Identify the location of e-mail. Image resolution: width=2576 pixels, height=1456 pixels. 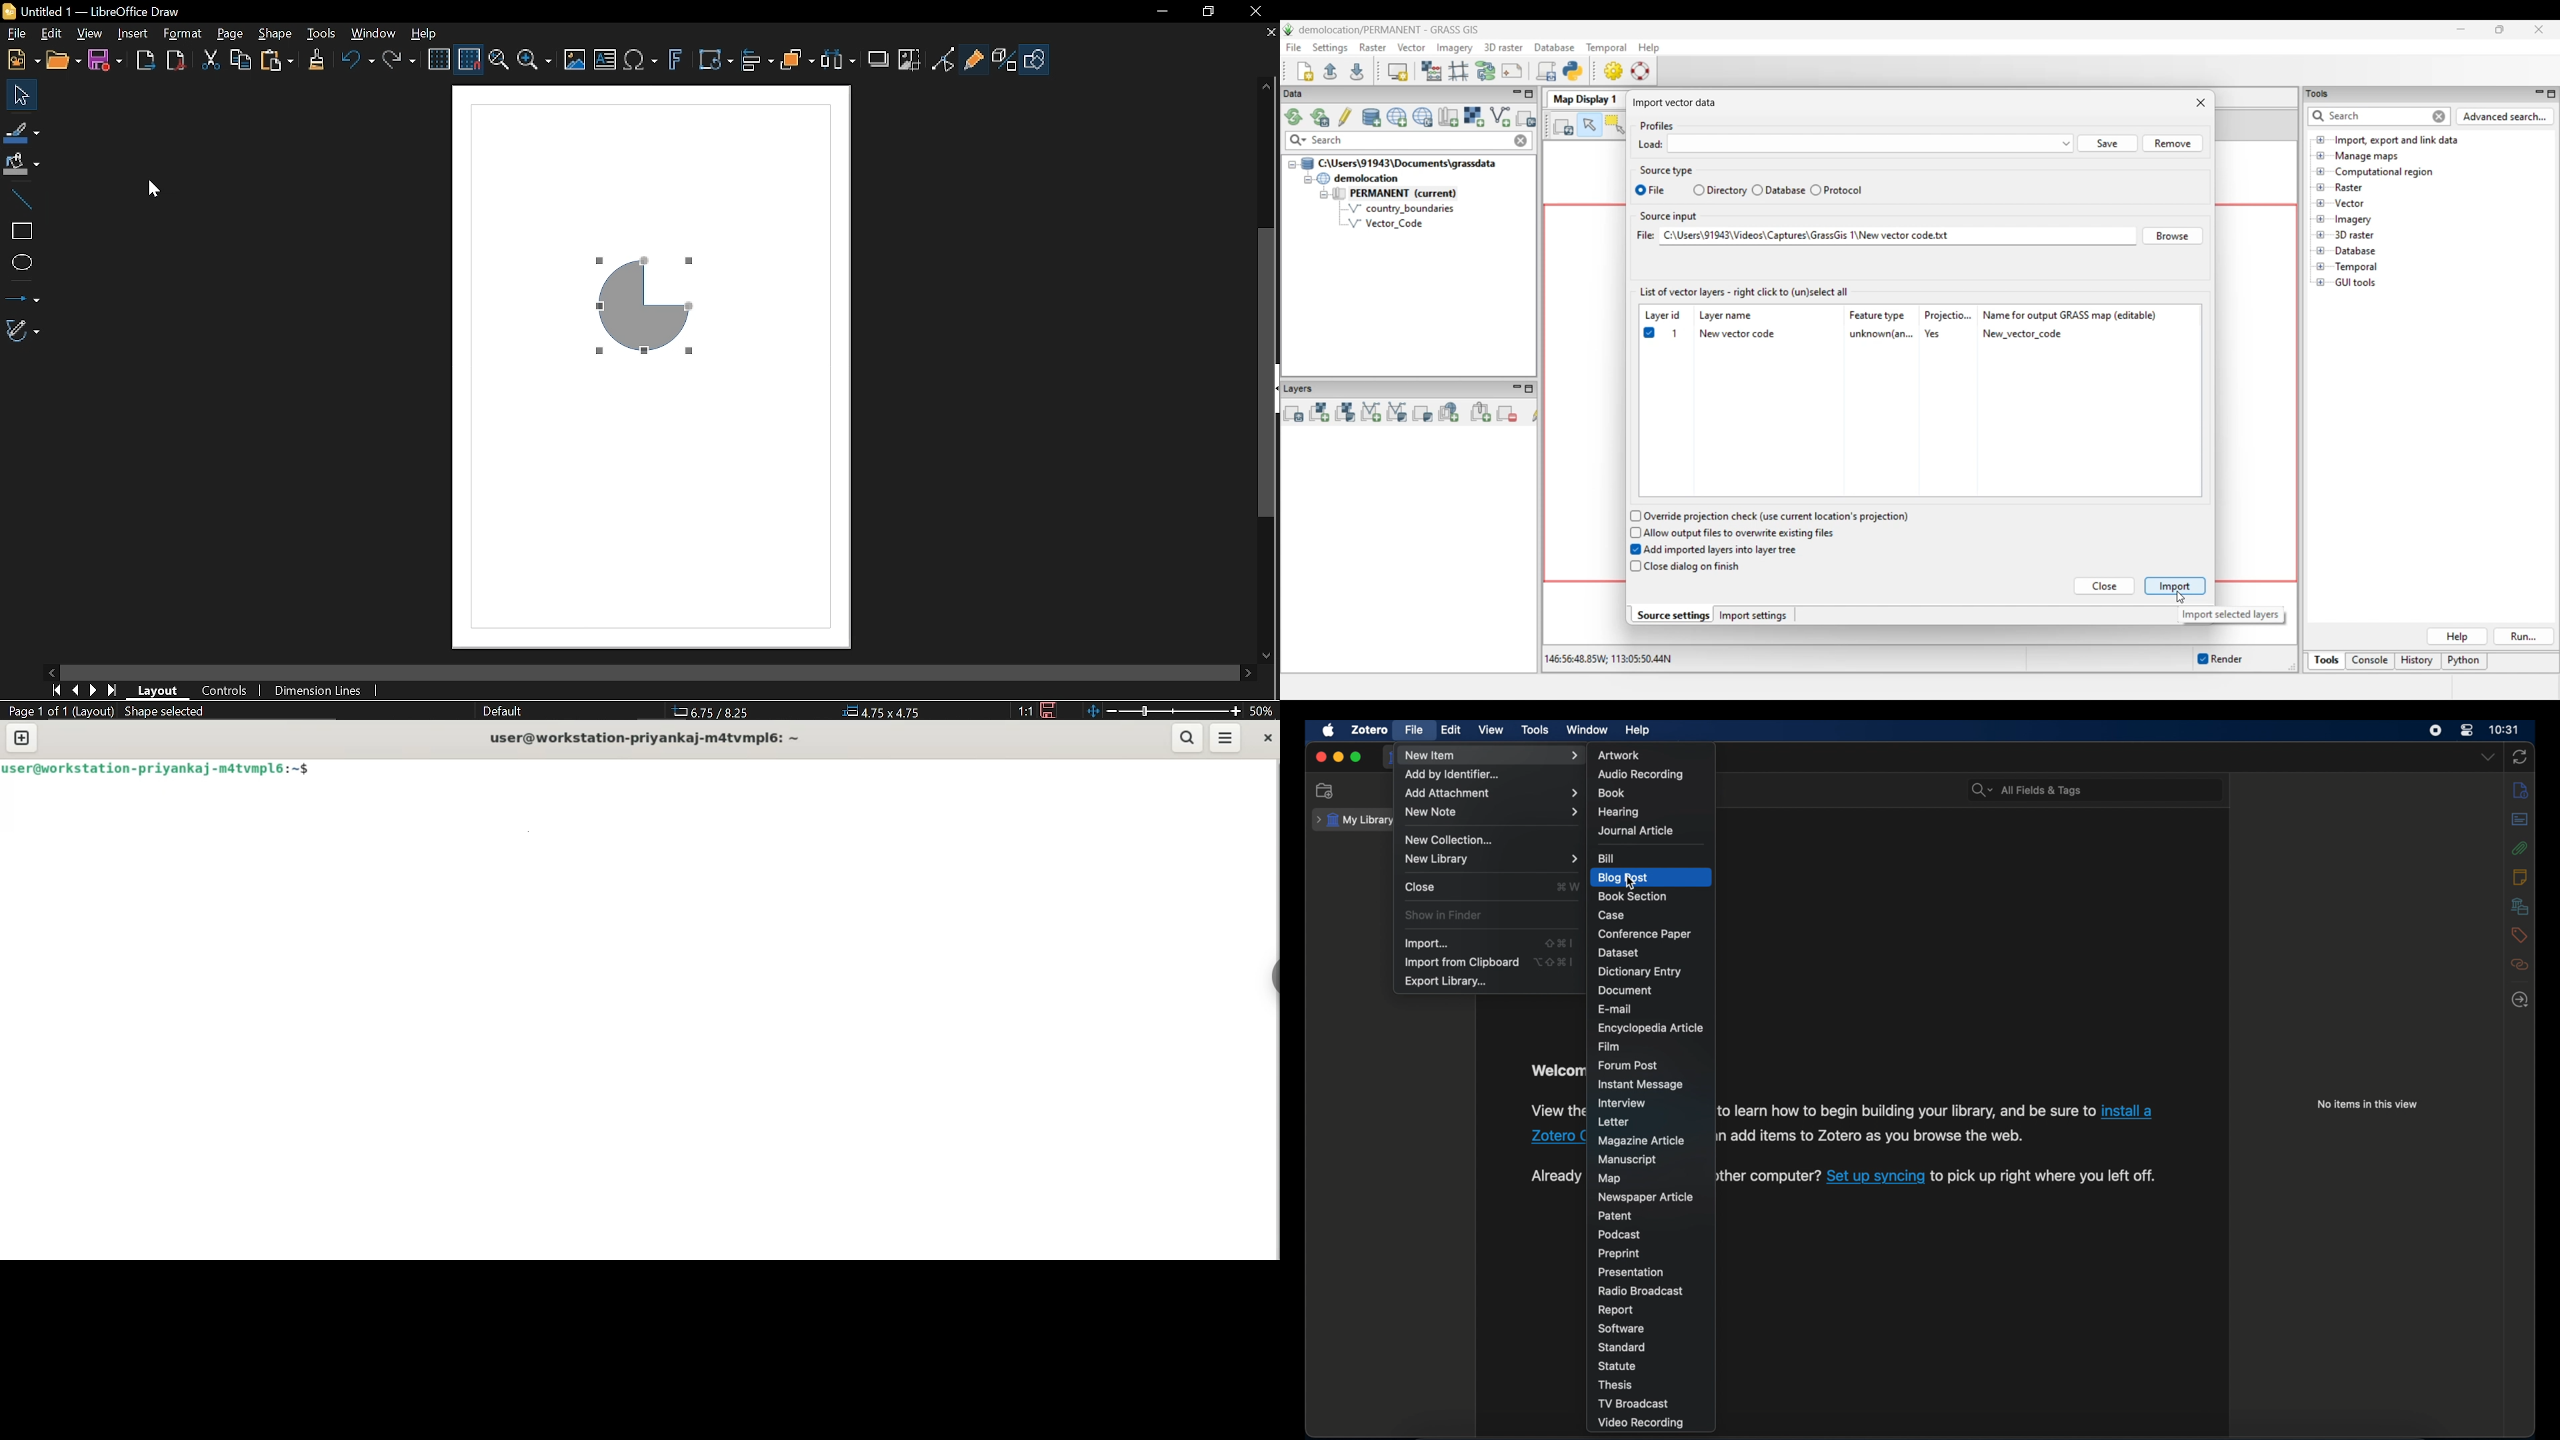
(1615, 1009).